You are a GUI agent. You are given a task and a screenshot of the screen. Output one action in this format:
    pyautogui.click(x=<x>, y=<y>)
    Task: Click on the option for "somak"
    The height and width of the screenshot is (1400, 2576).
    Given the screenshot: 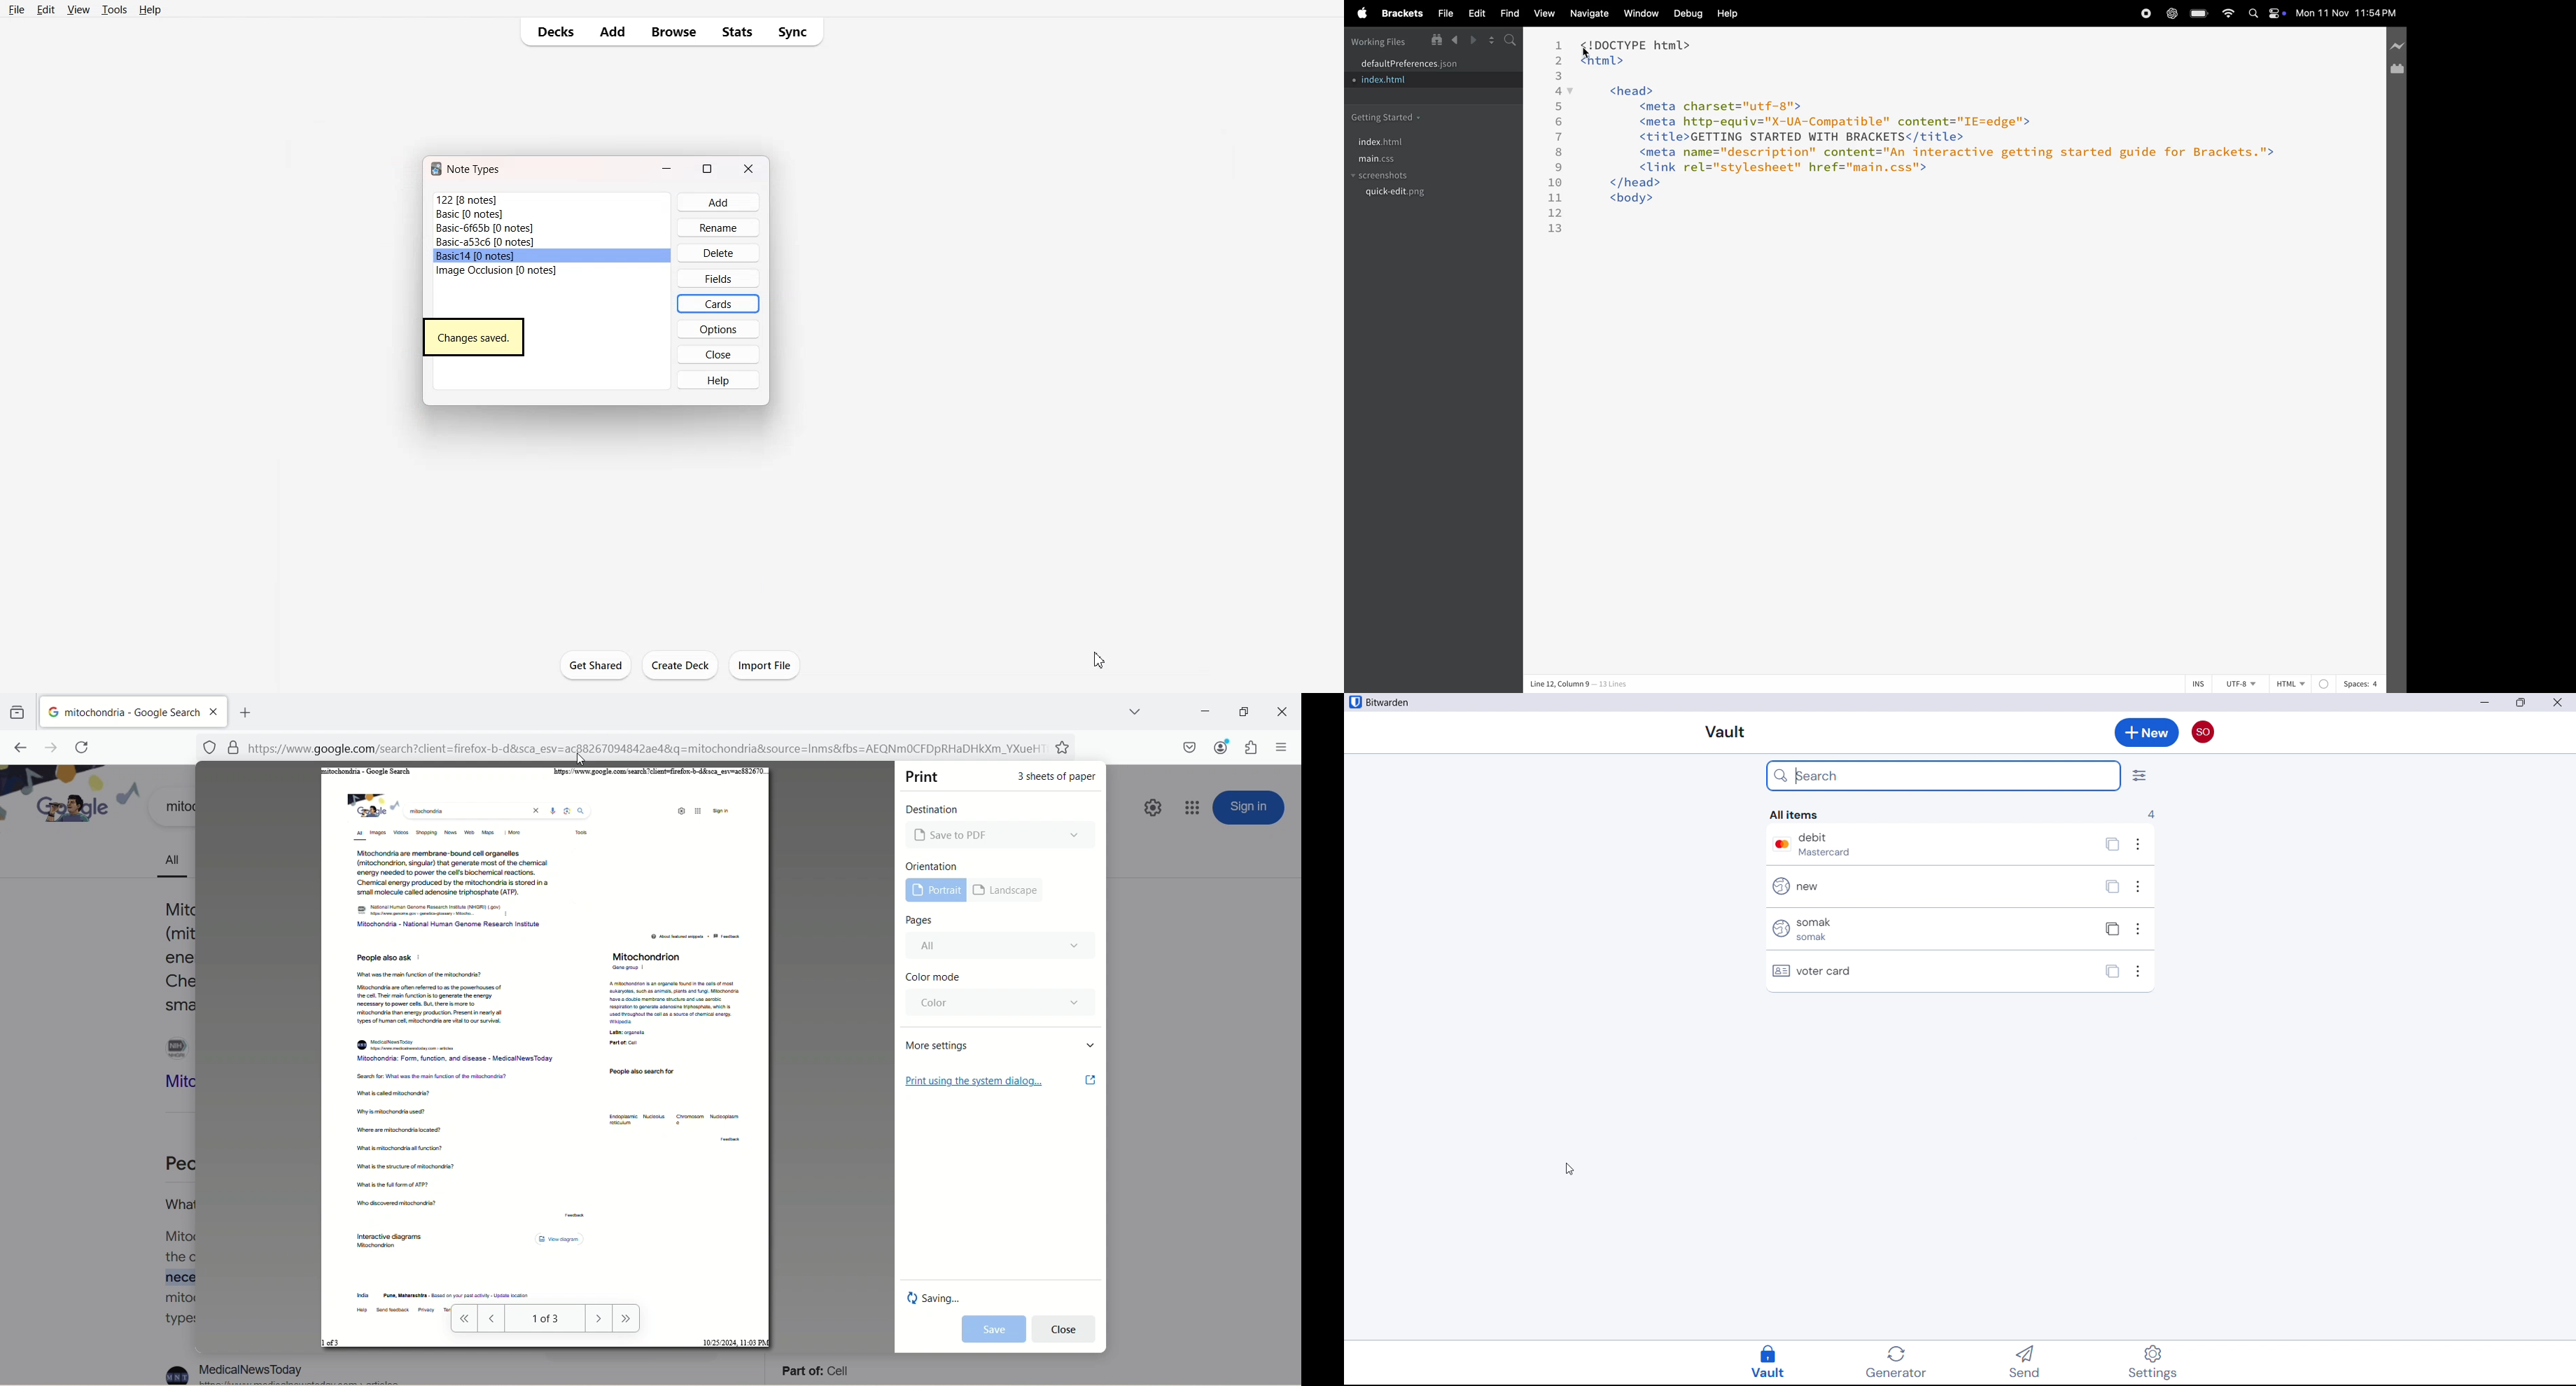 What is the action you would take?
    pyautogui.click(x=2137, y=928)
    